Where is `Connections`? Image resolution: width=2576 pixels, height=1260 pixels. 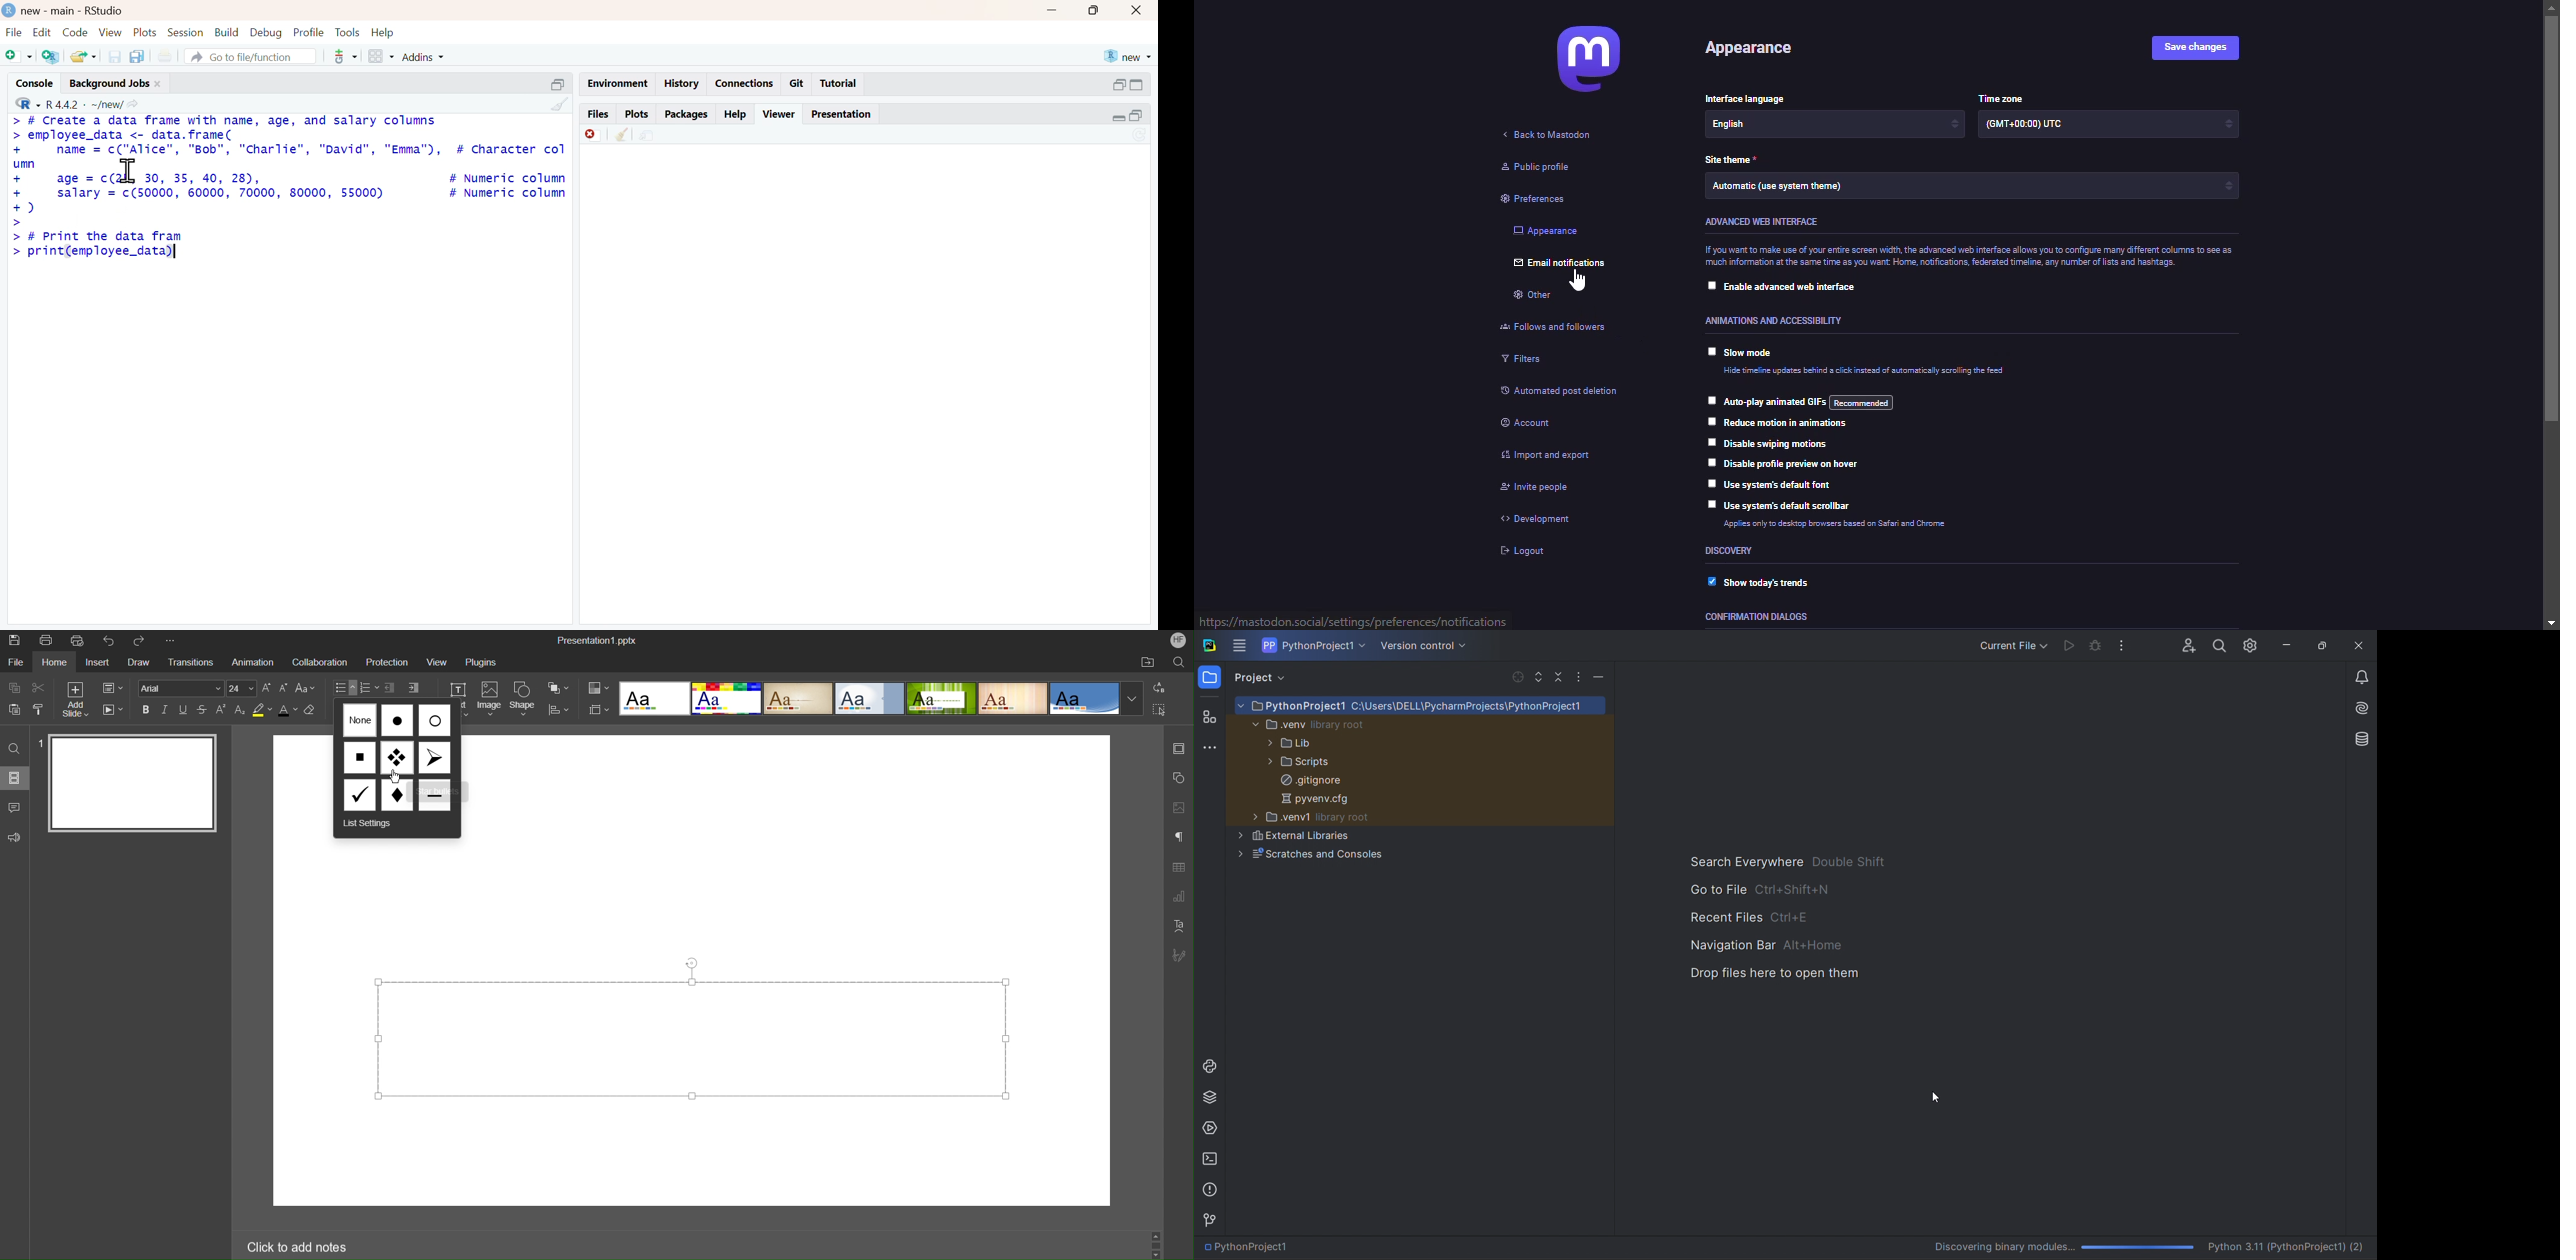 Connections is located at coordinates (746, 81).